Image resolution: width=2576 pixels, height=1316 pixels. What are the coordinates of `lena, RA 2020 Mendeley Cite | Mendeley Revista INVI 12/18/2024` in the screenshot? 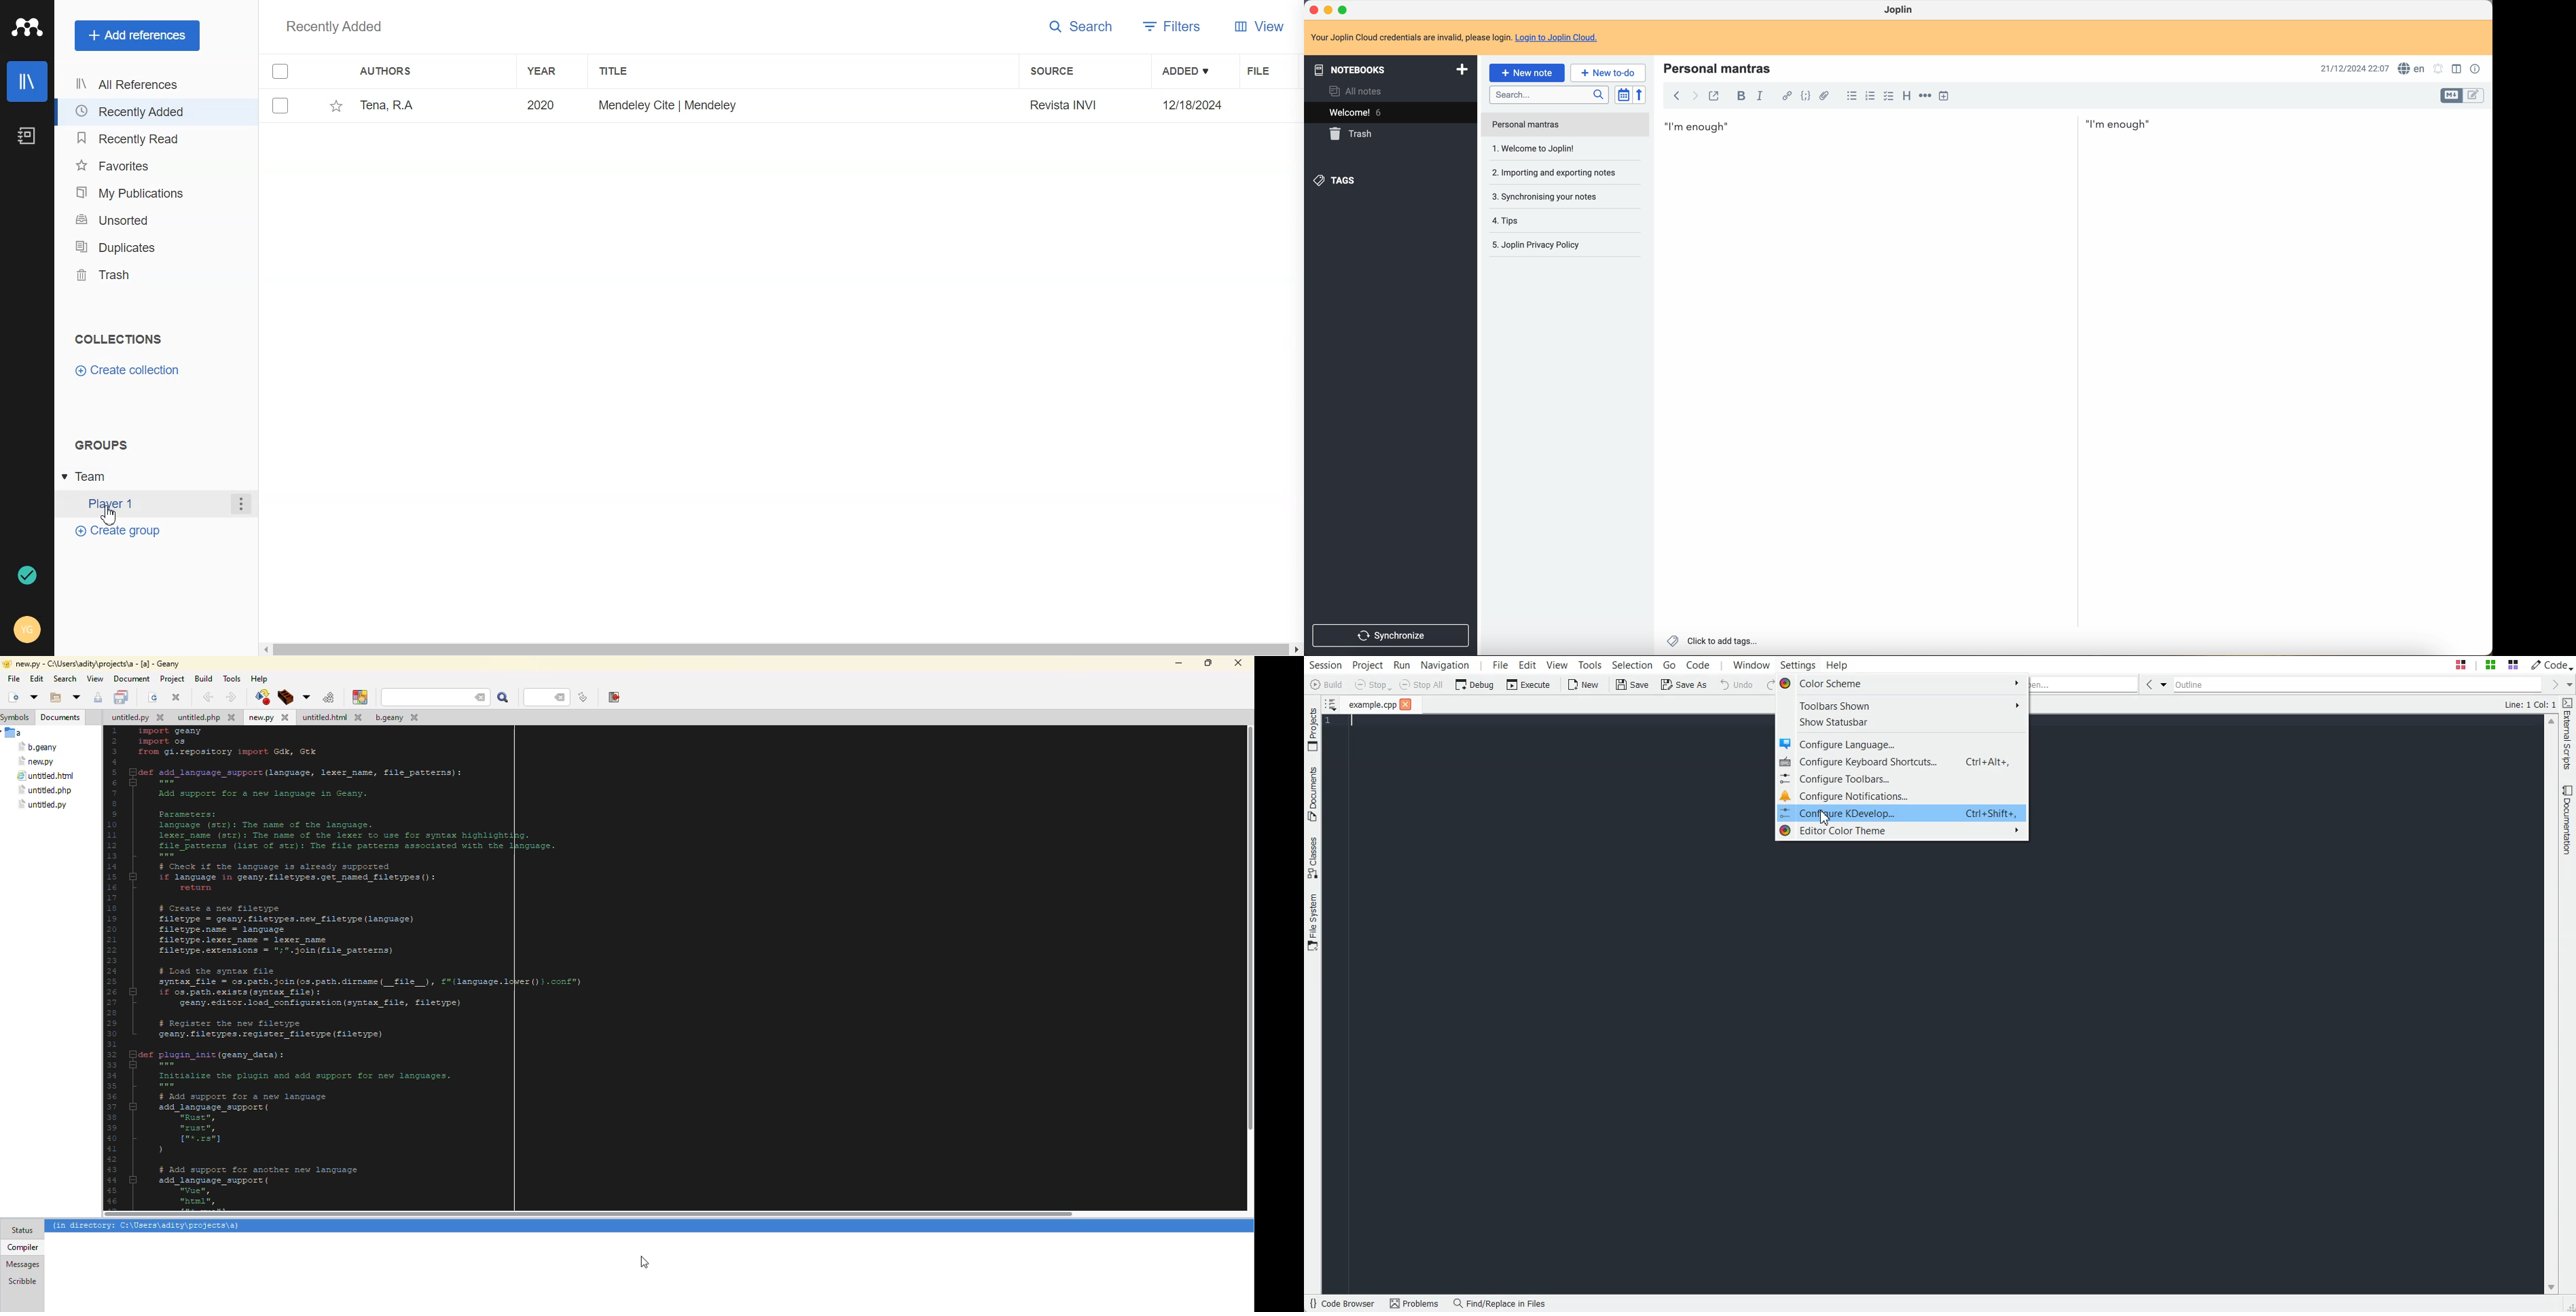 It's located at (789, 107).